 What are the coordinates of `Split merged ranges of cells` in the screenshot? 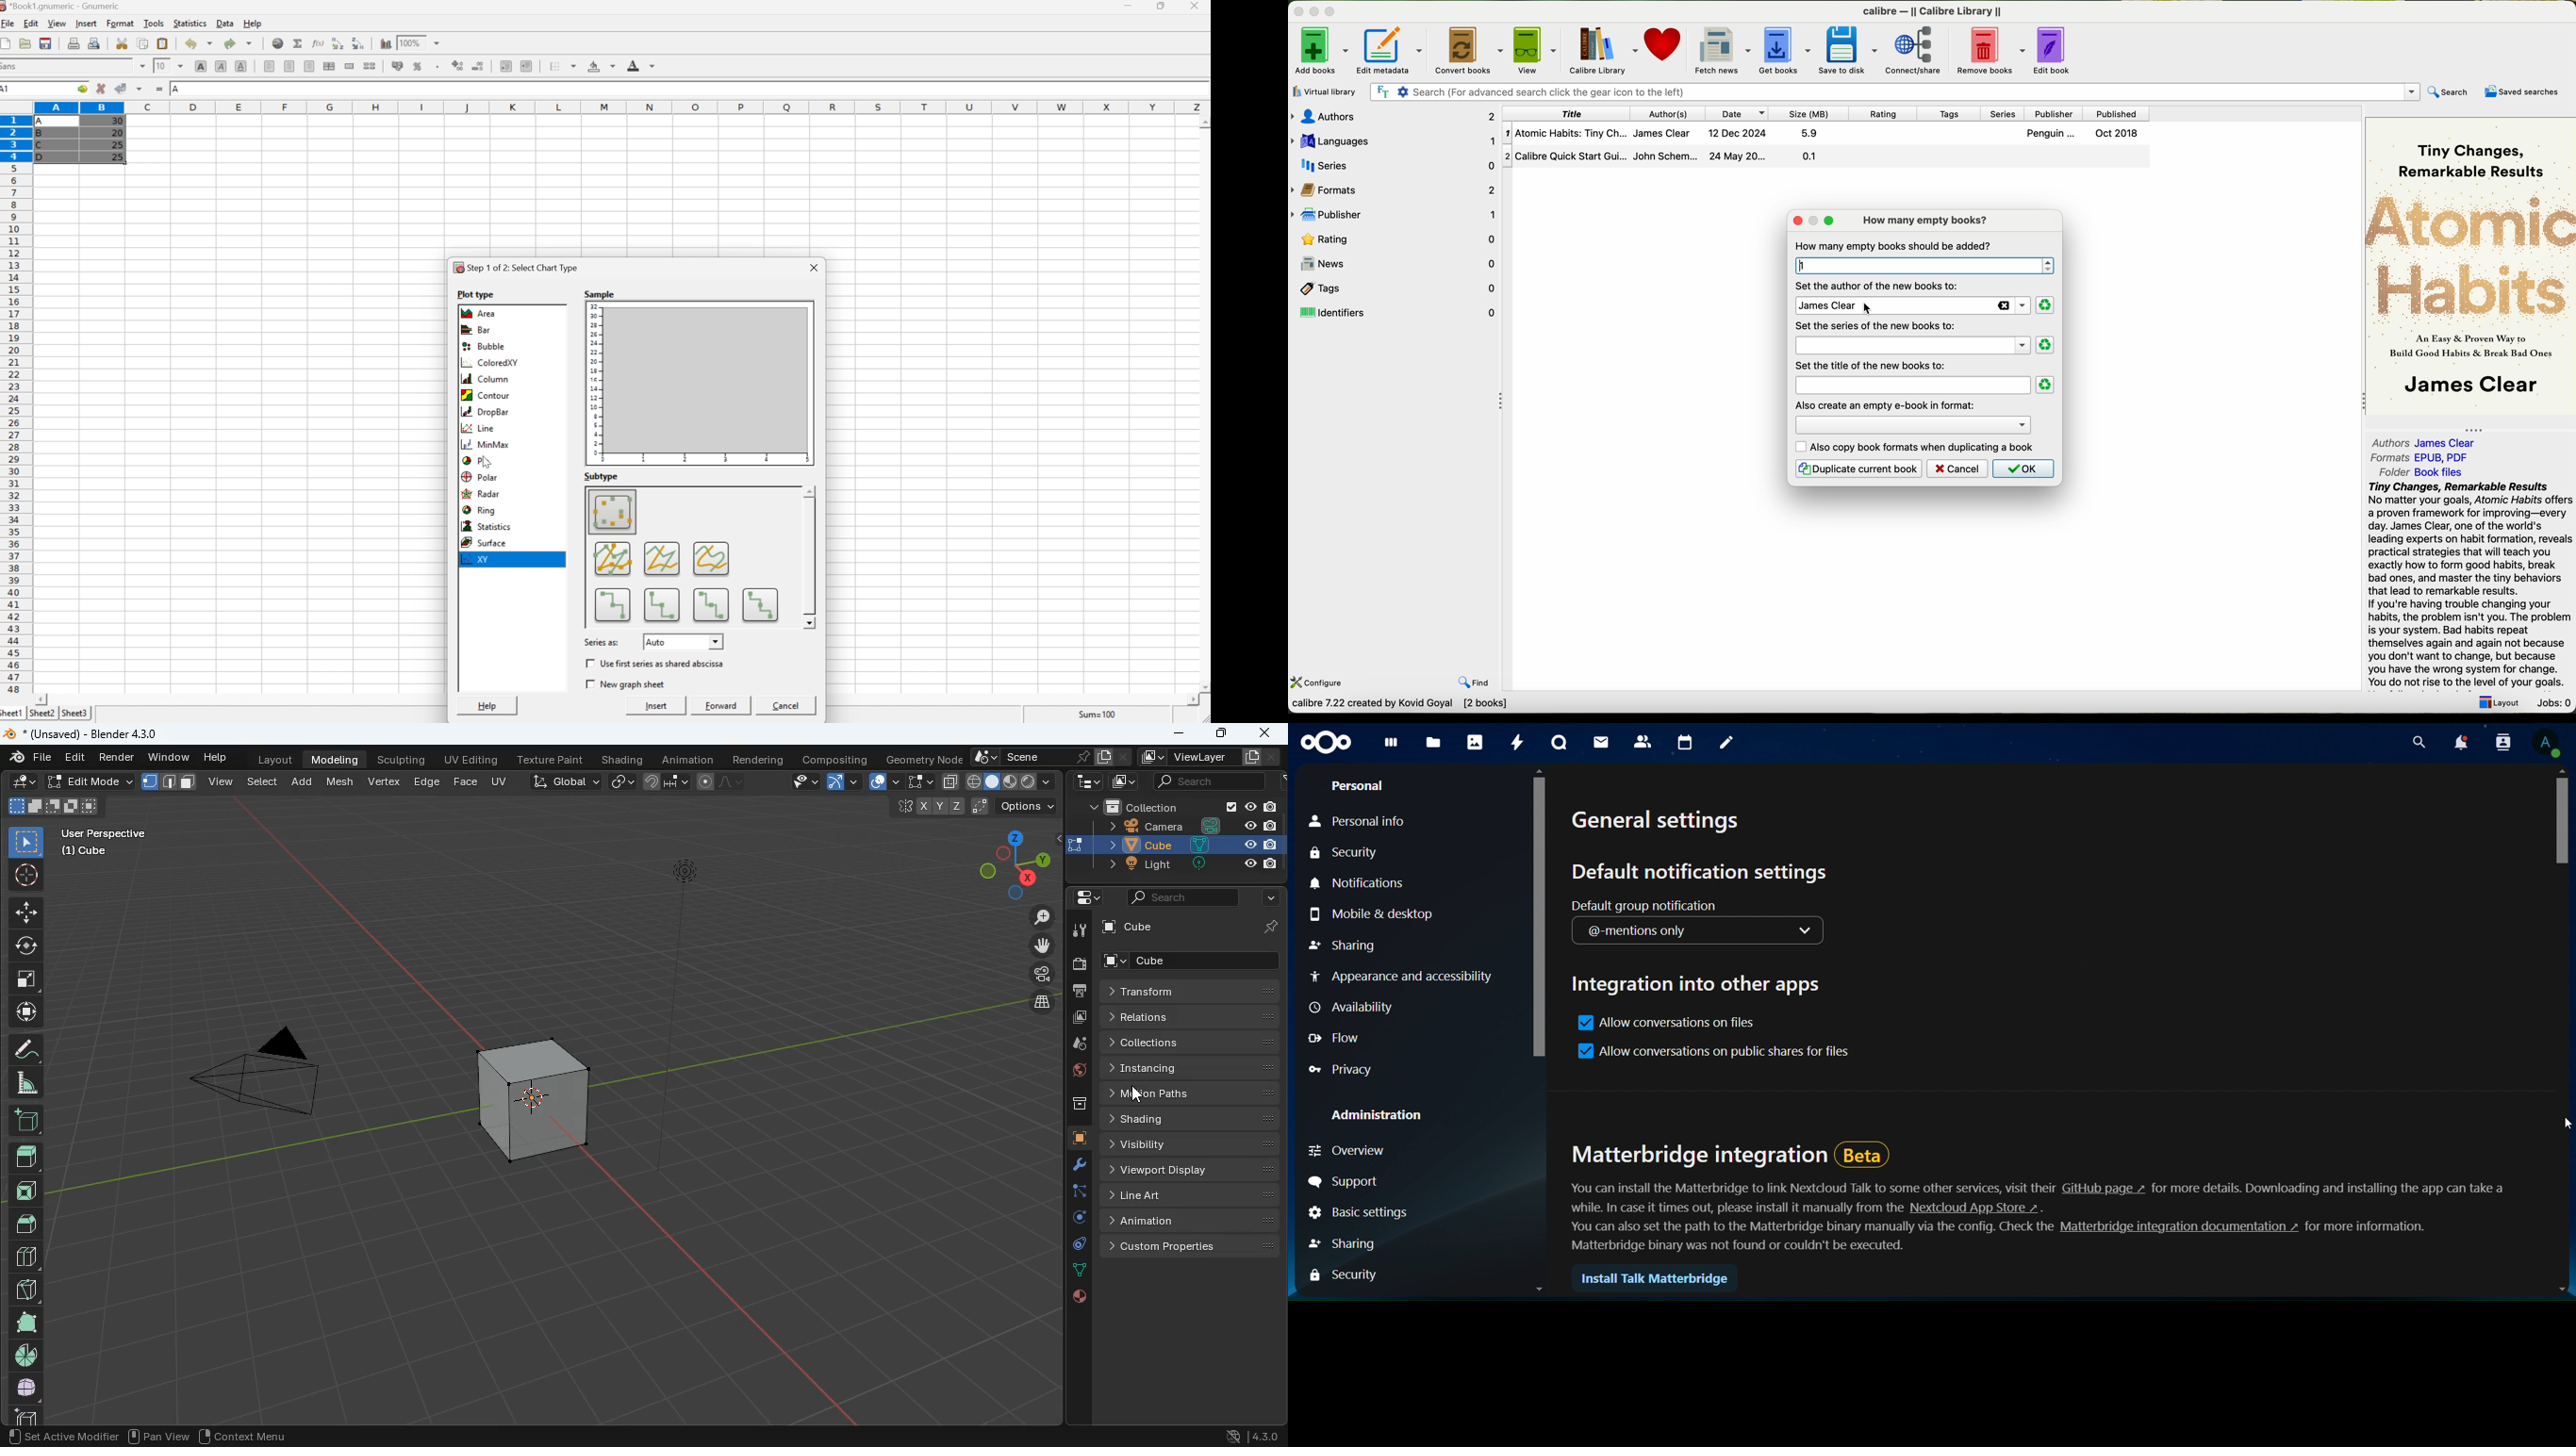 It's located at (369, 66).